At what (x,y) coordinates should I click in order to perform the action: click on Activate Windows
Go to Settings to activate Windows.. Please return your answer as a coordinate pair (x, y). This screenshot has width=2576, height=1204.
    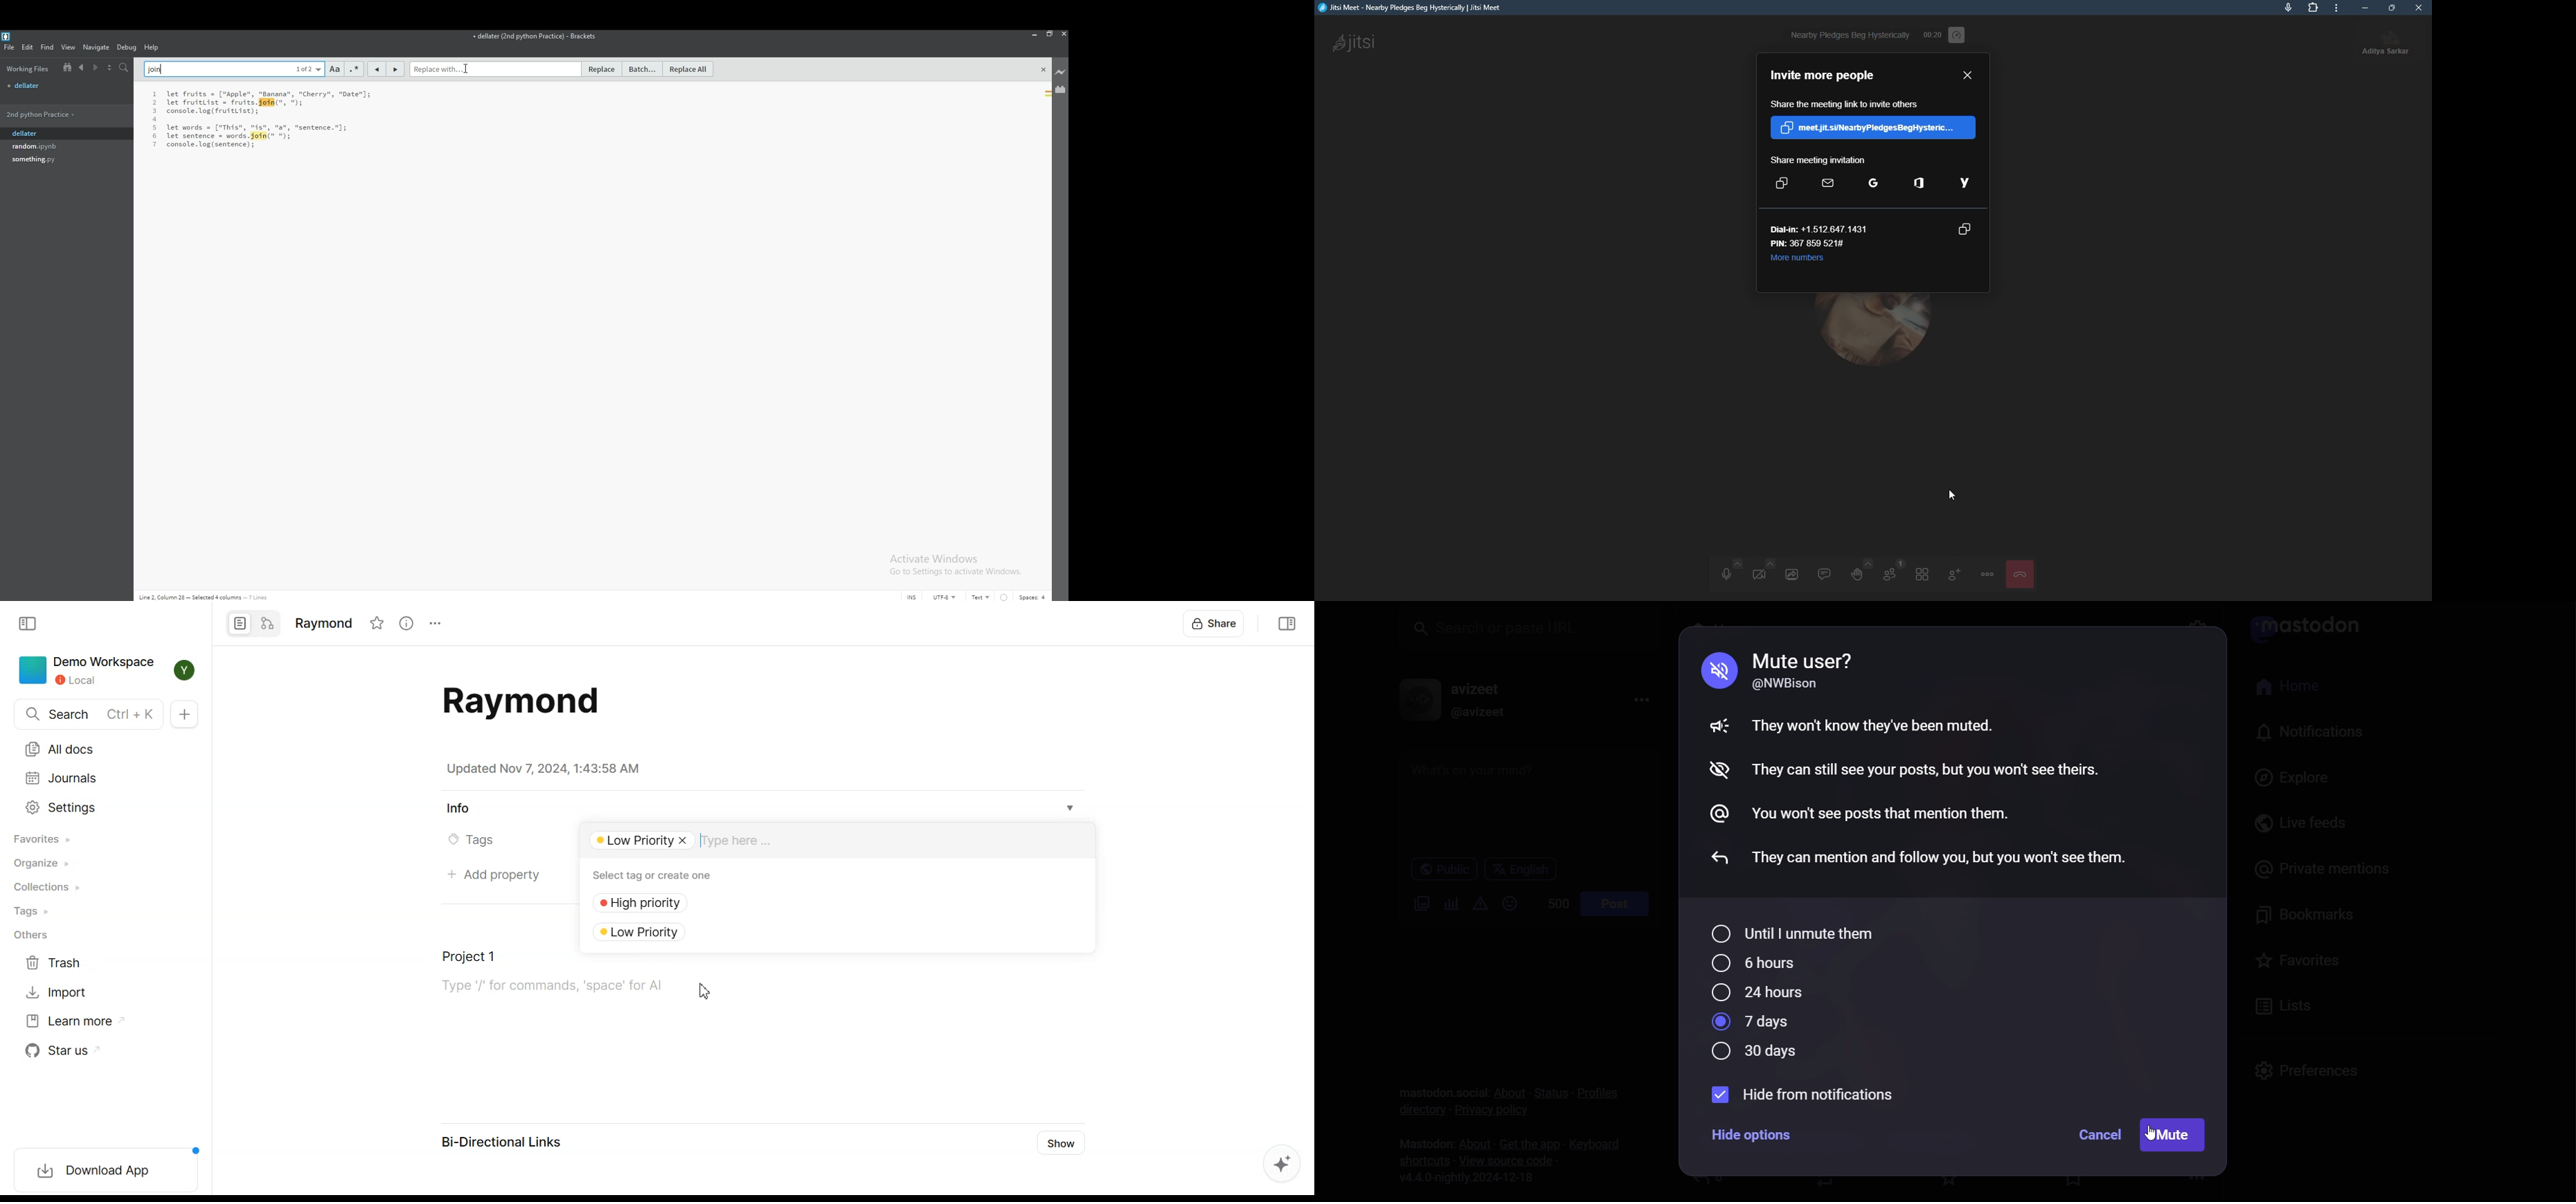
    Looking at the image, I should click on (957, 565).